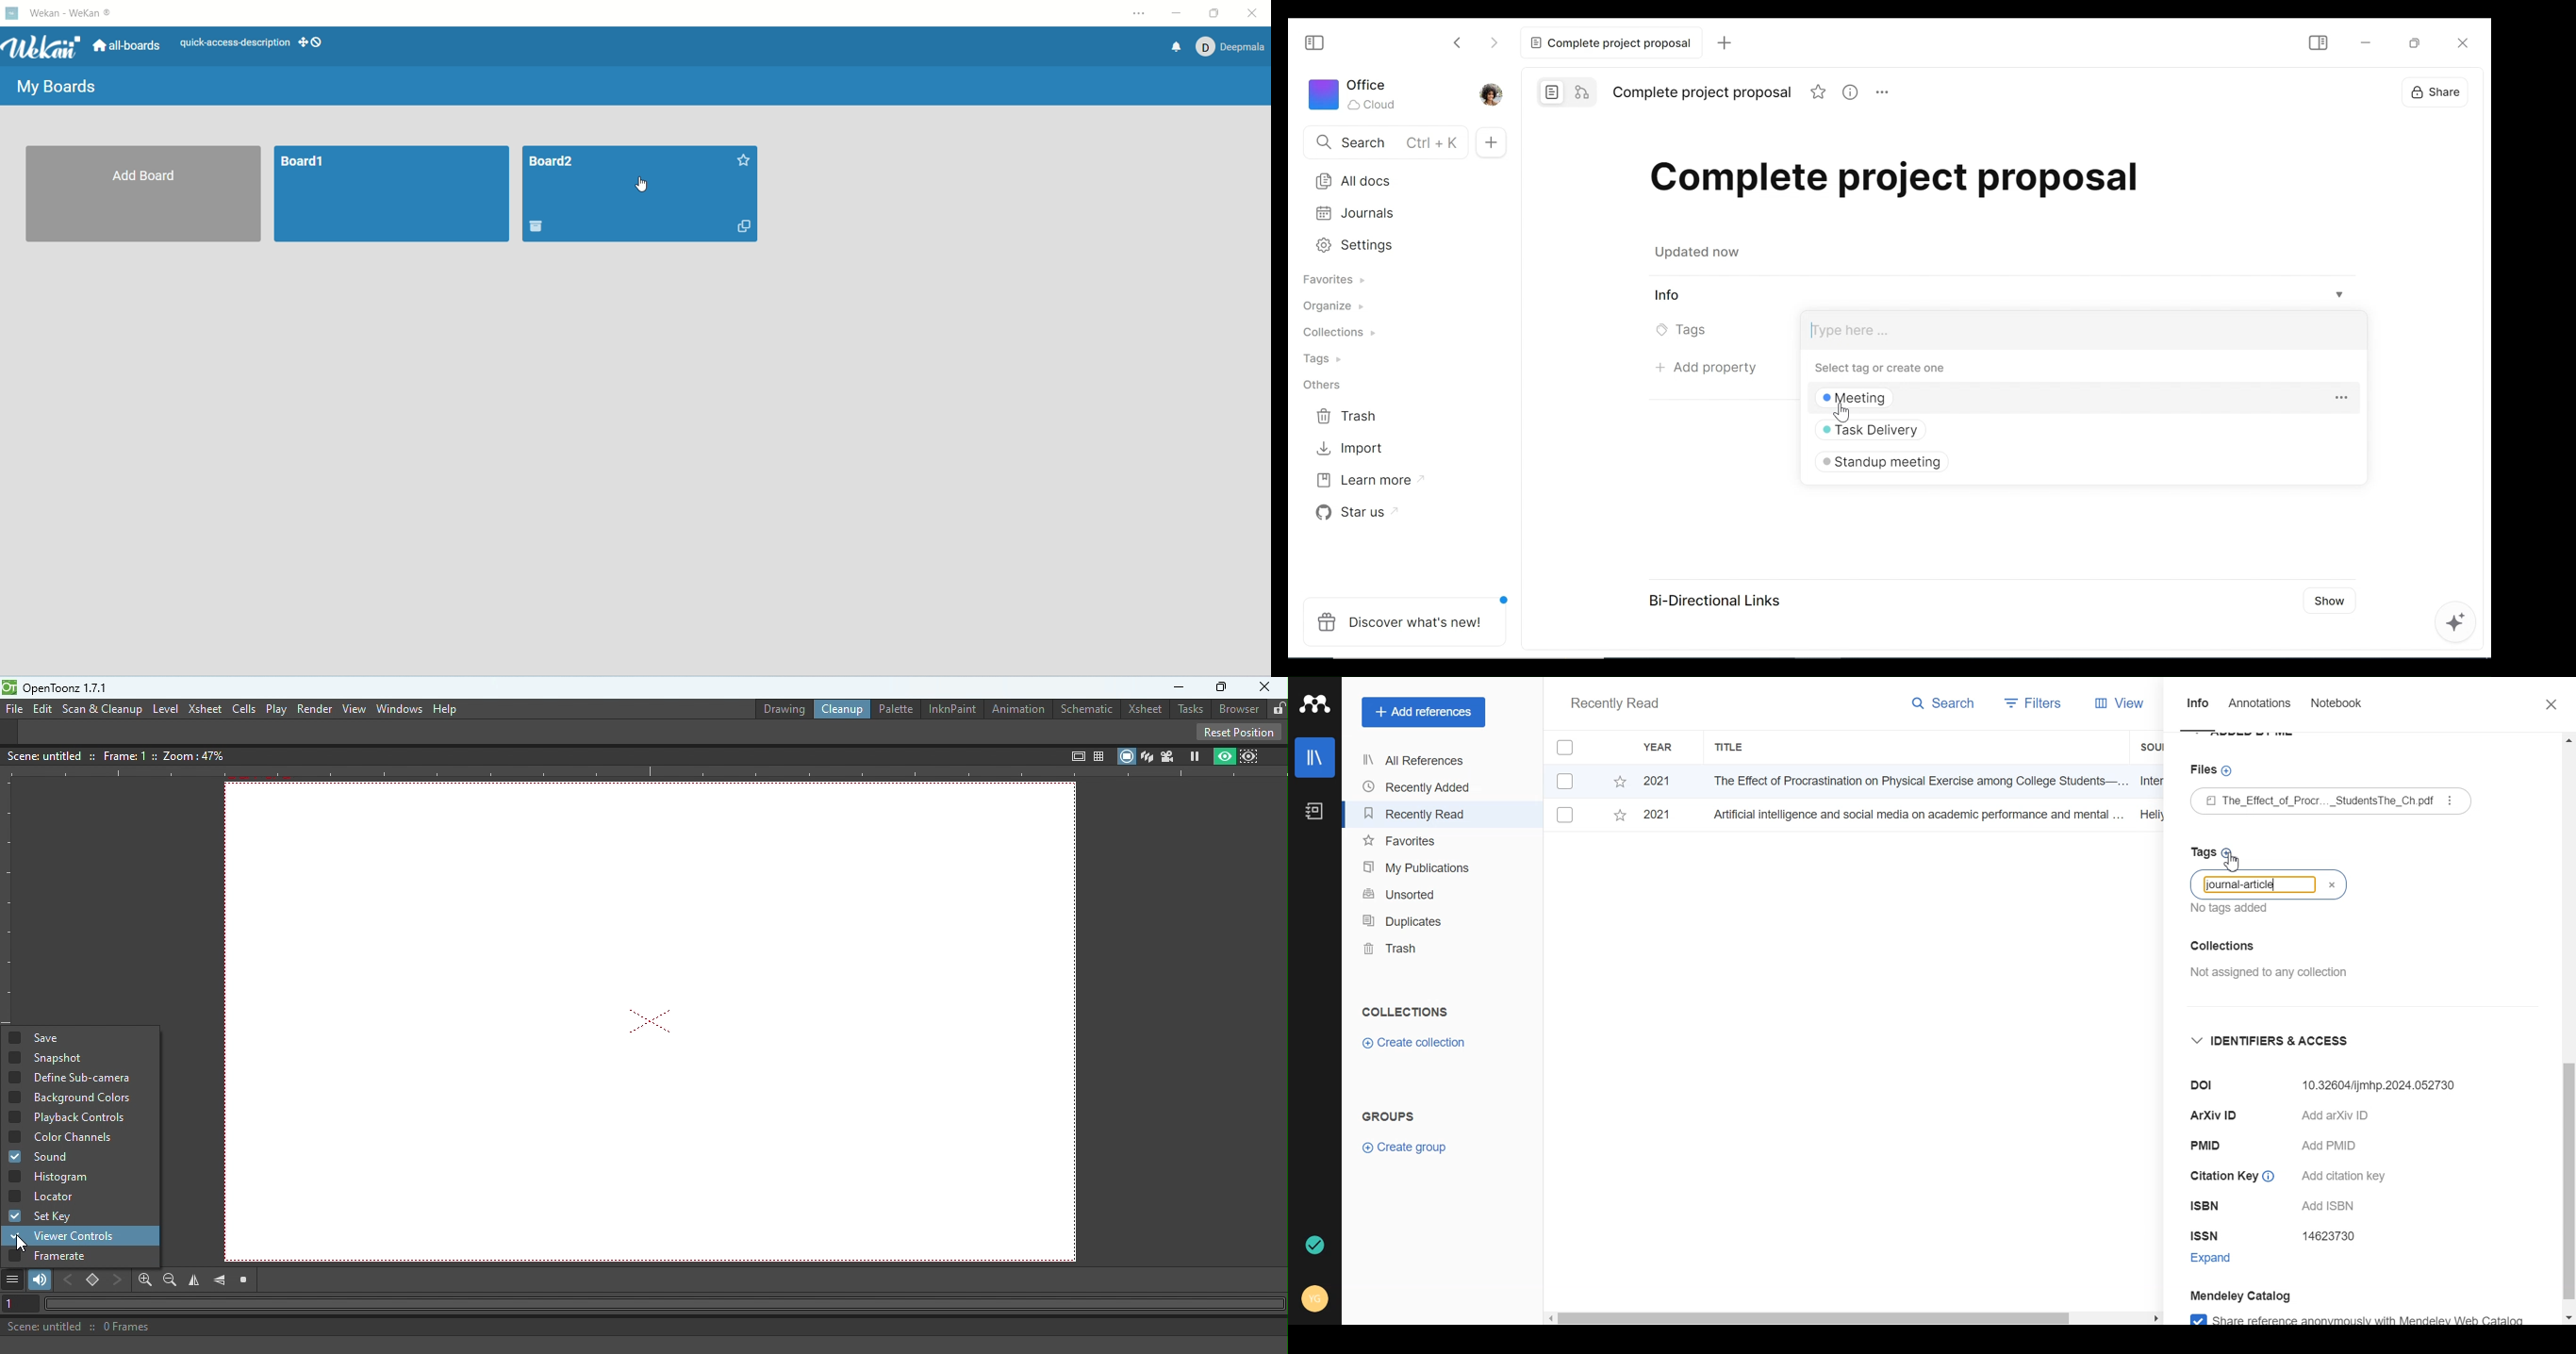  I want to click on Expand, so click(2224, 1261).